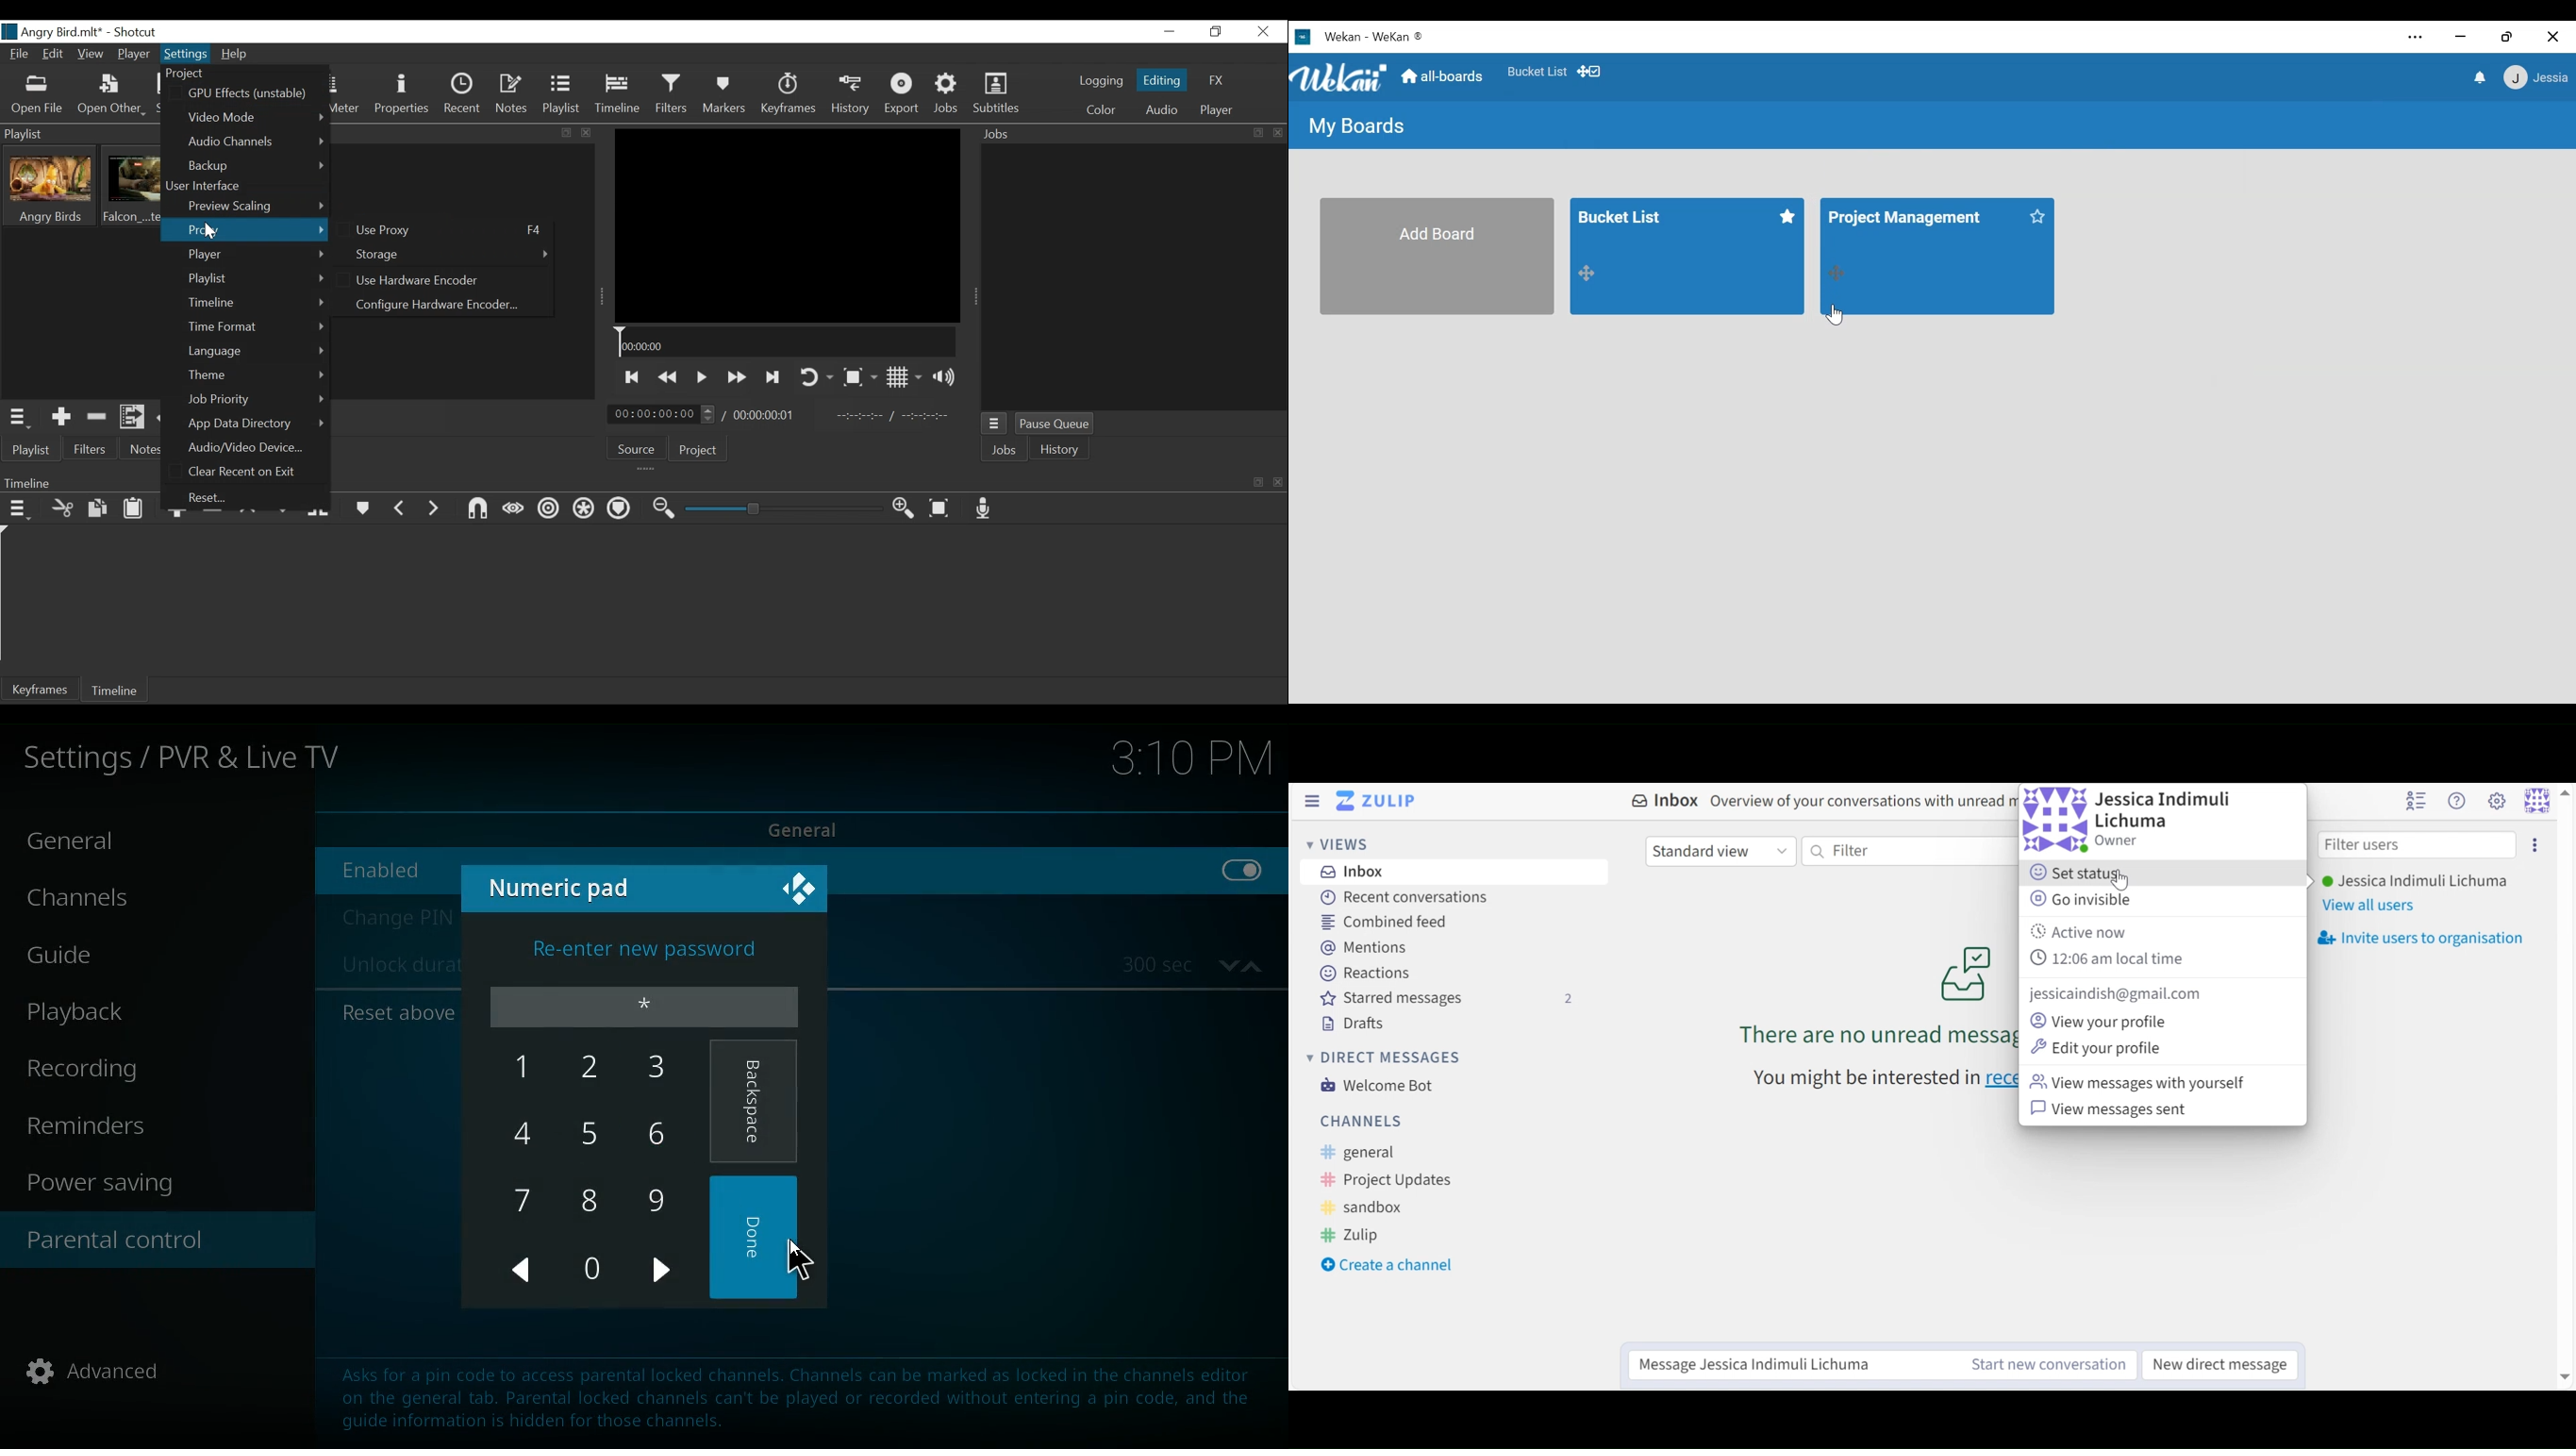  Describe the element at coordinates (1060, 450) in the screenshot. I see `History` at that location.